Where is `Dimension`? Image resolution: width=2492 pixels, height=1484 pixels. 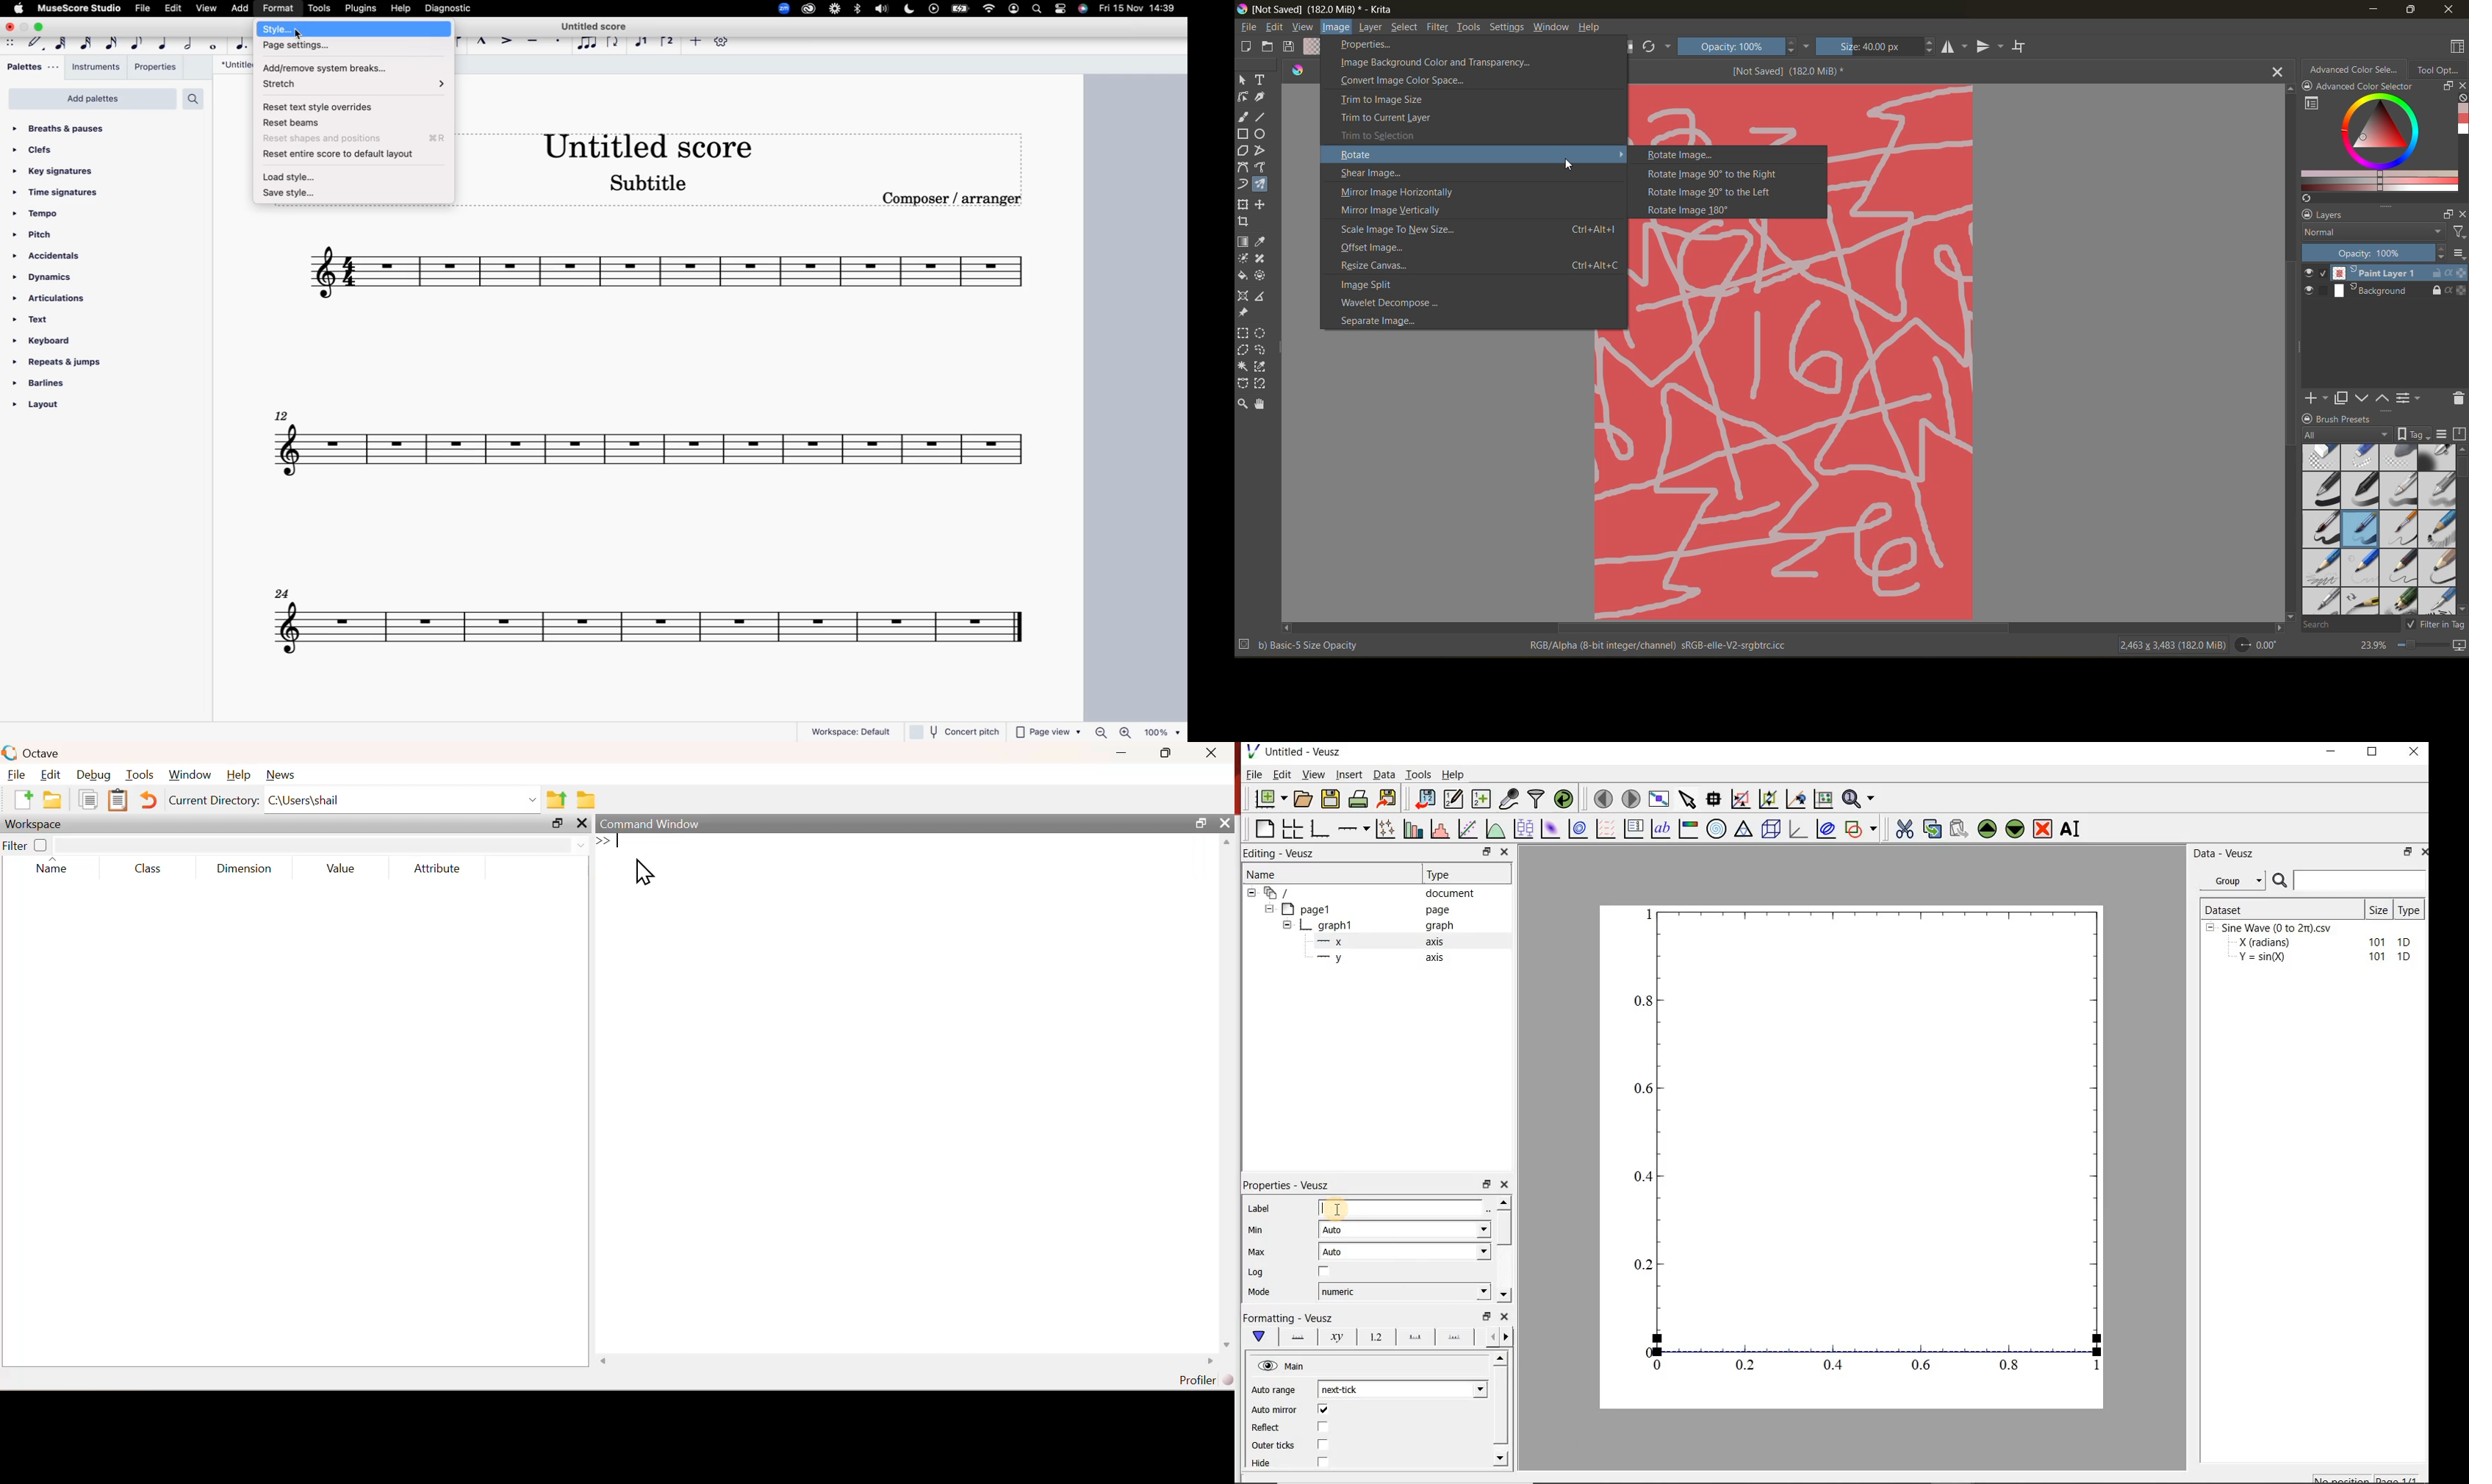 Dimension is located at coordinates (245, 869).